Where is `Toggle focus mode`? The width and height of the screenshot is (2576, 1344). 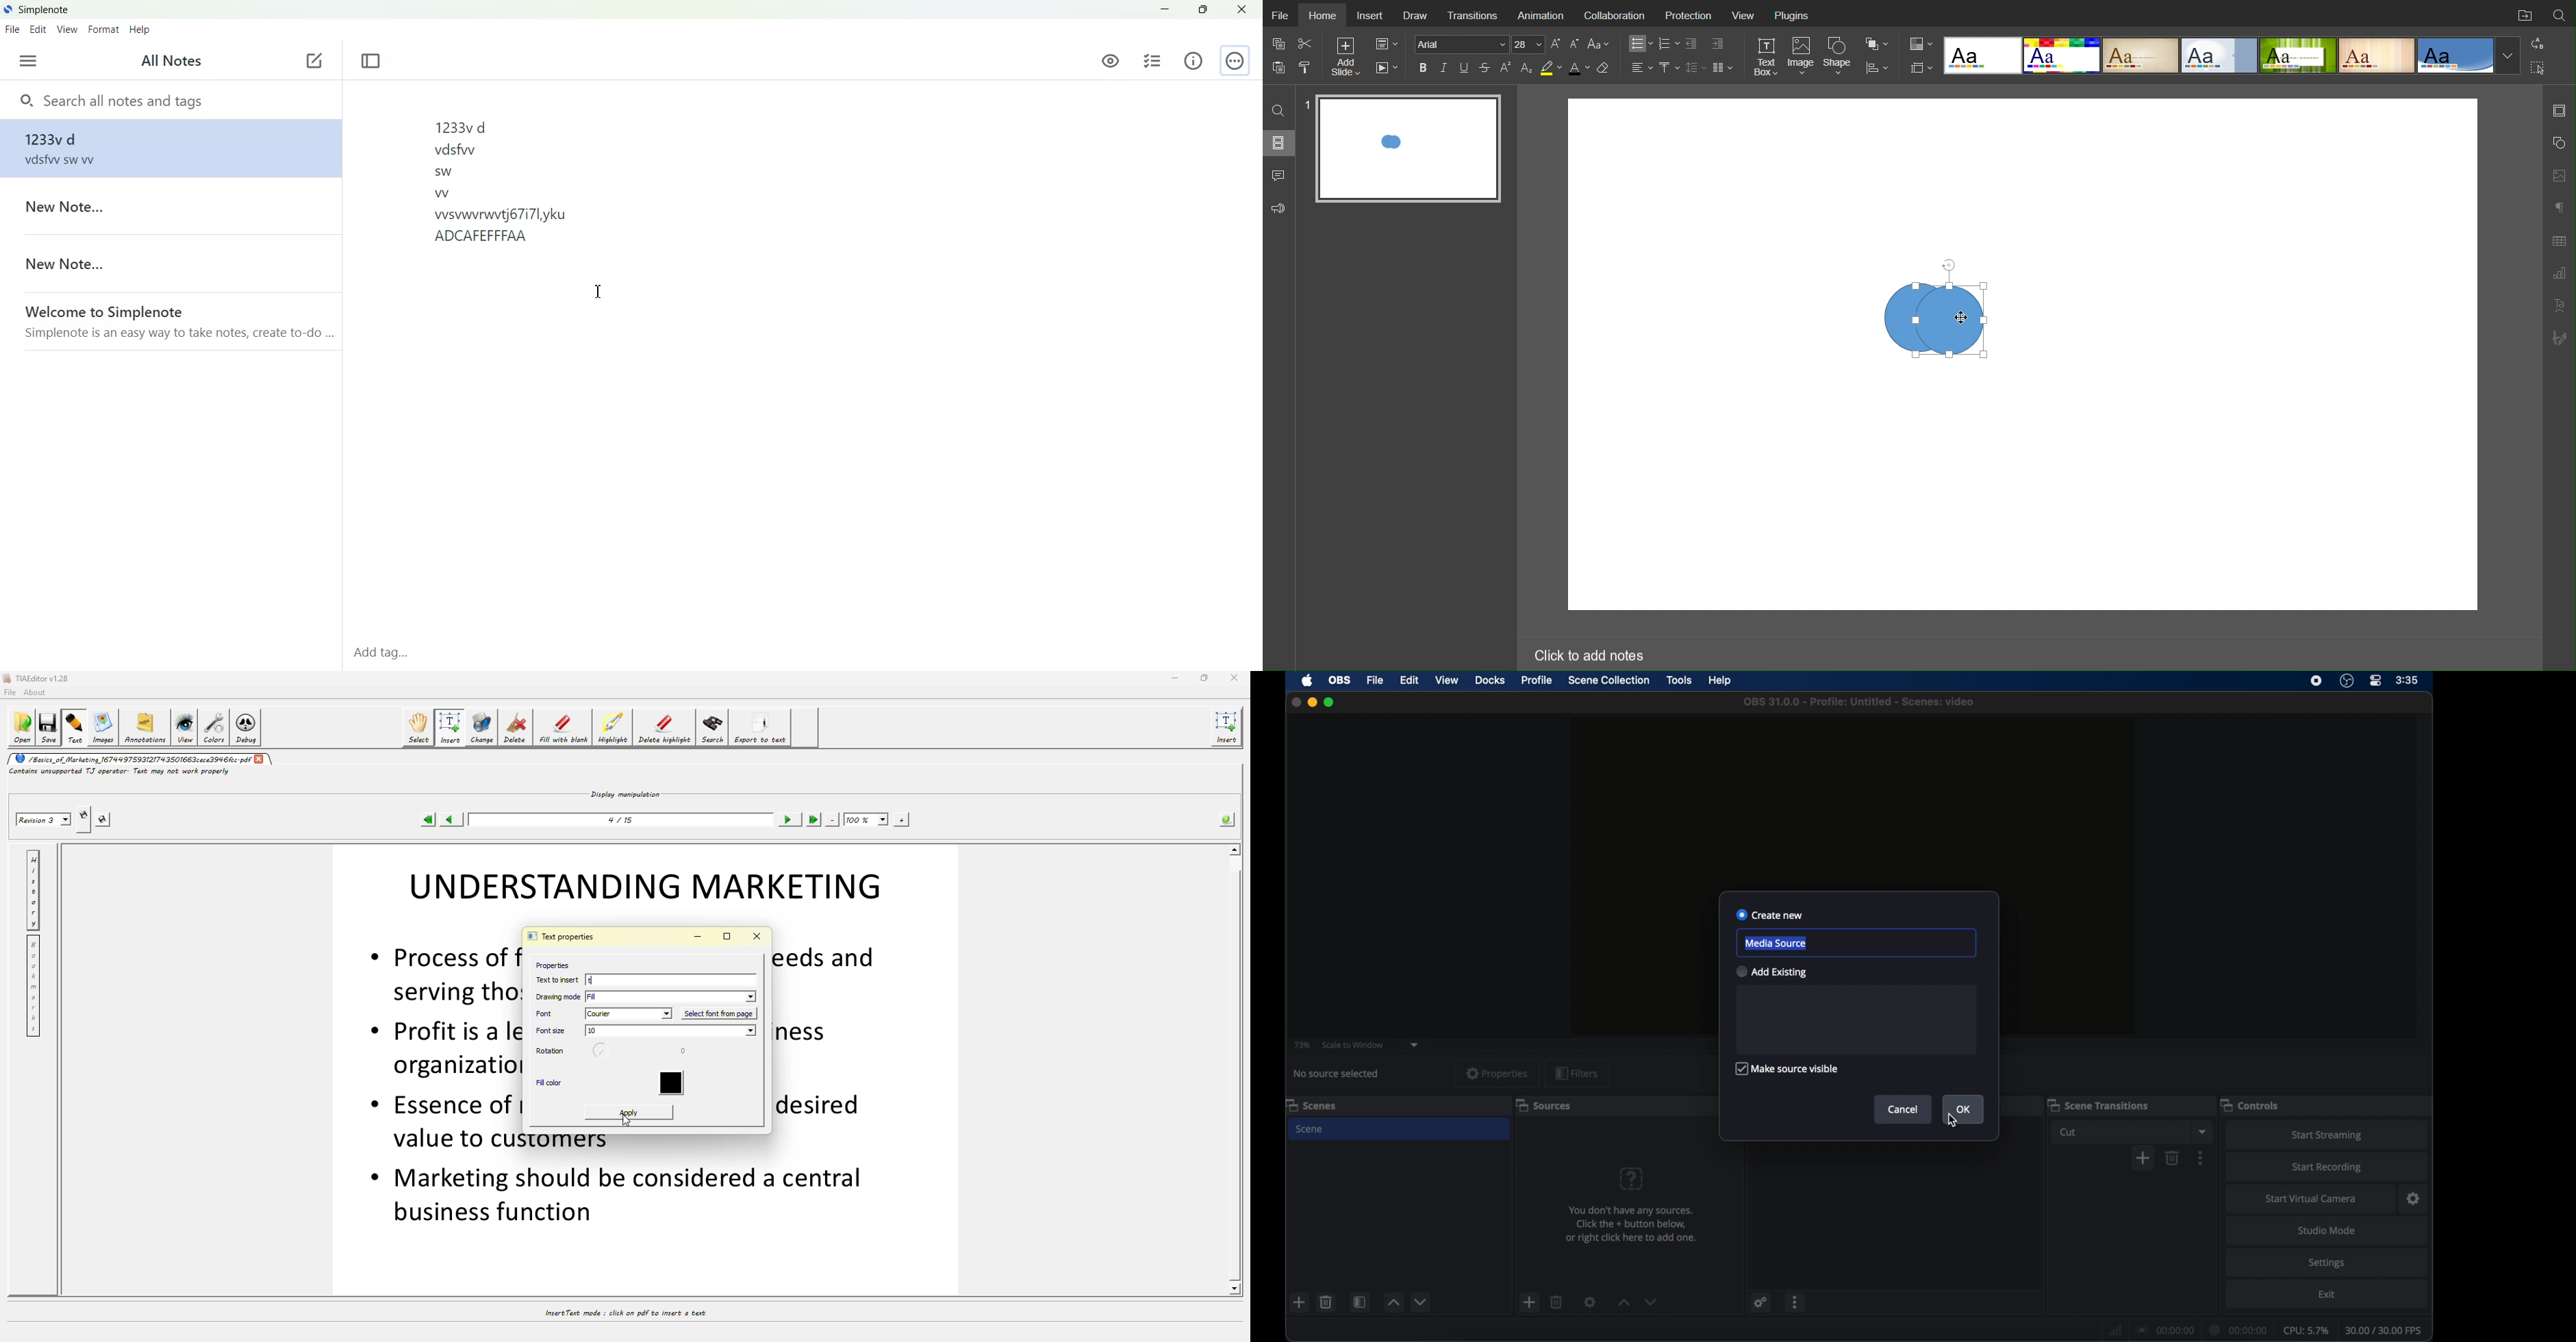 Toggle focus mode is located at coordinates (371, 61).